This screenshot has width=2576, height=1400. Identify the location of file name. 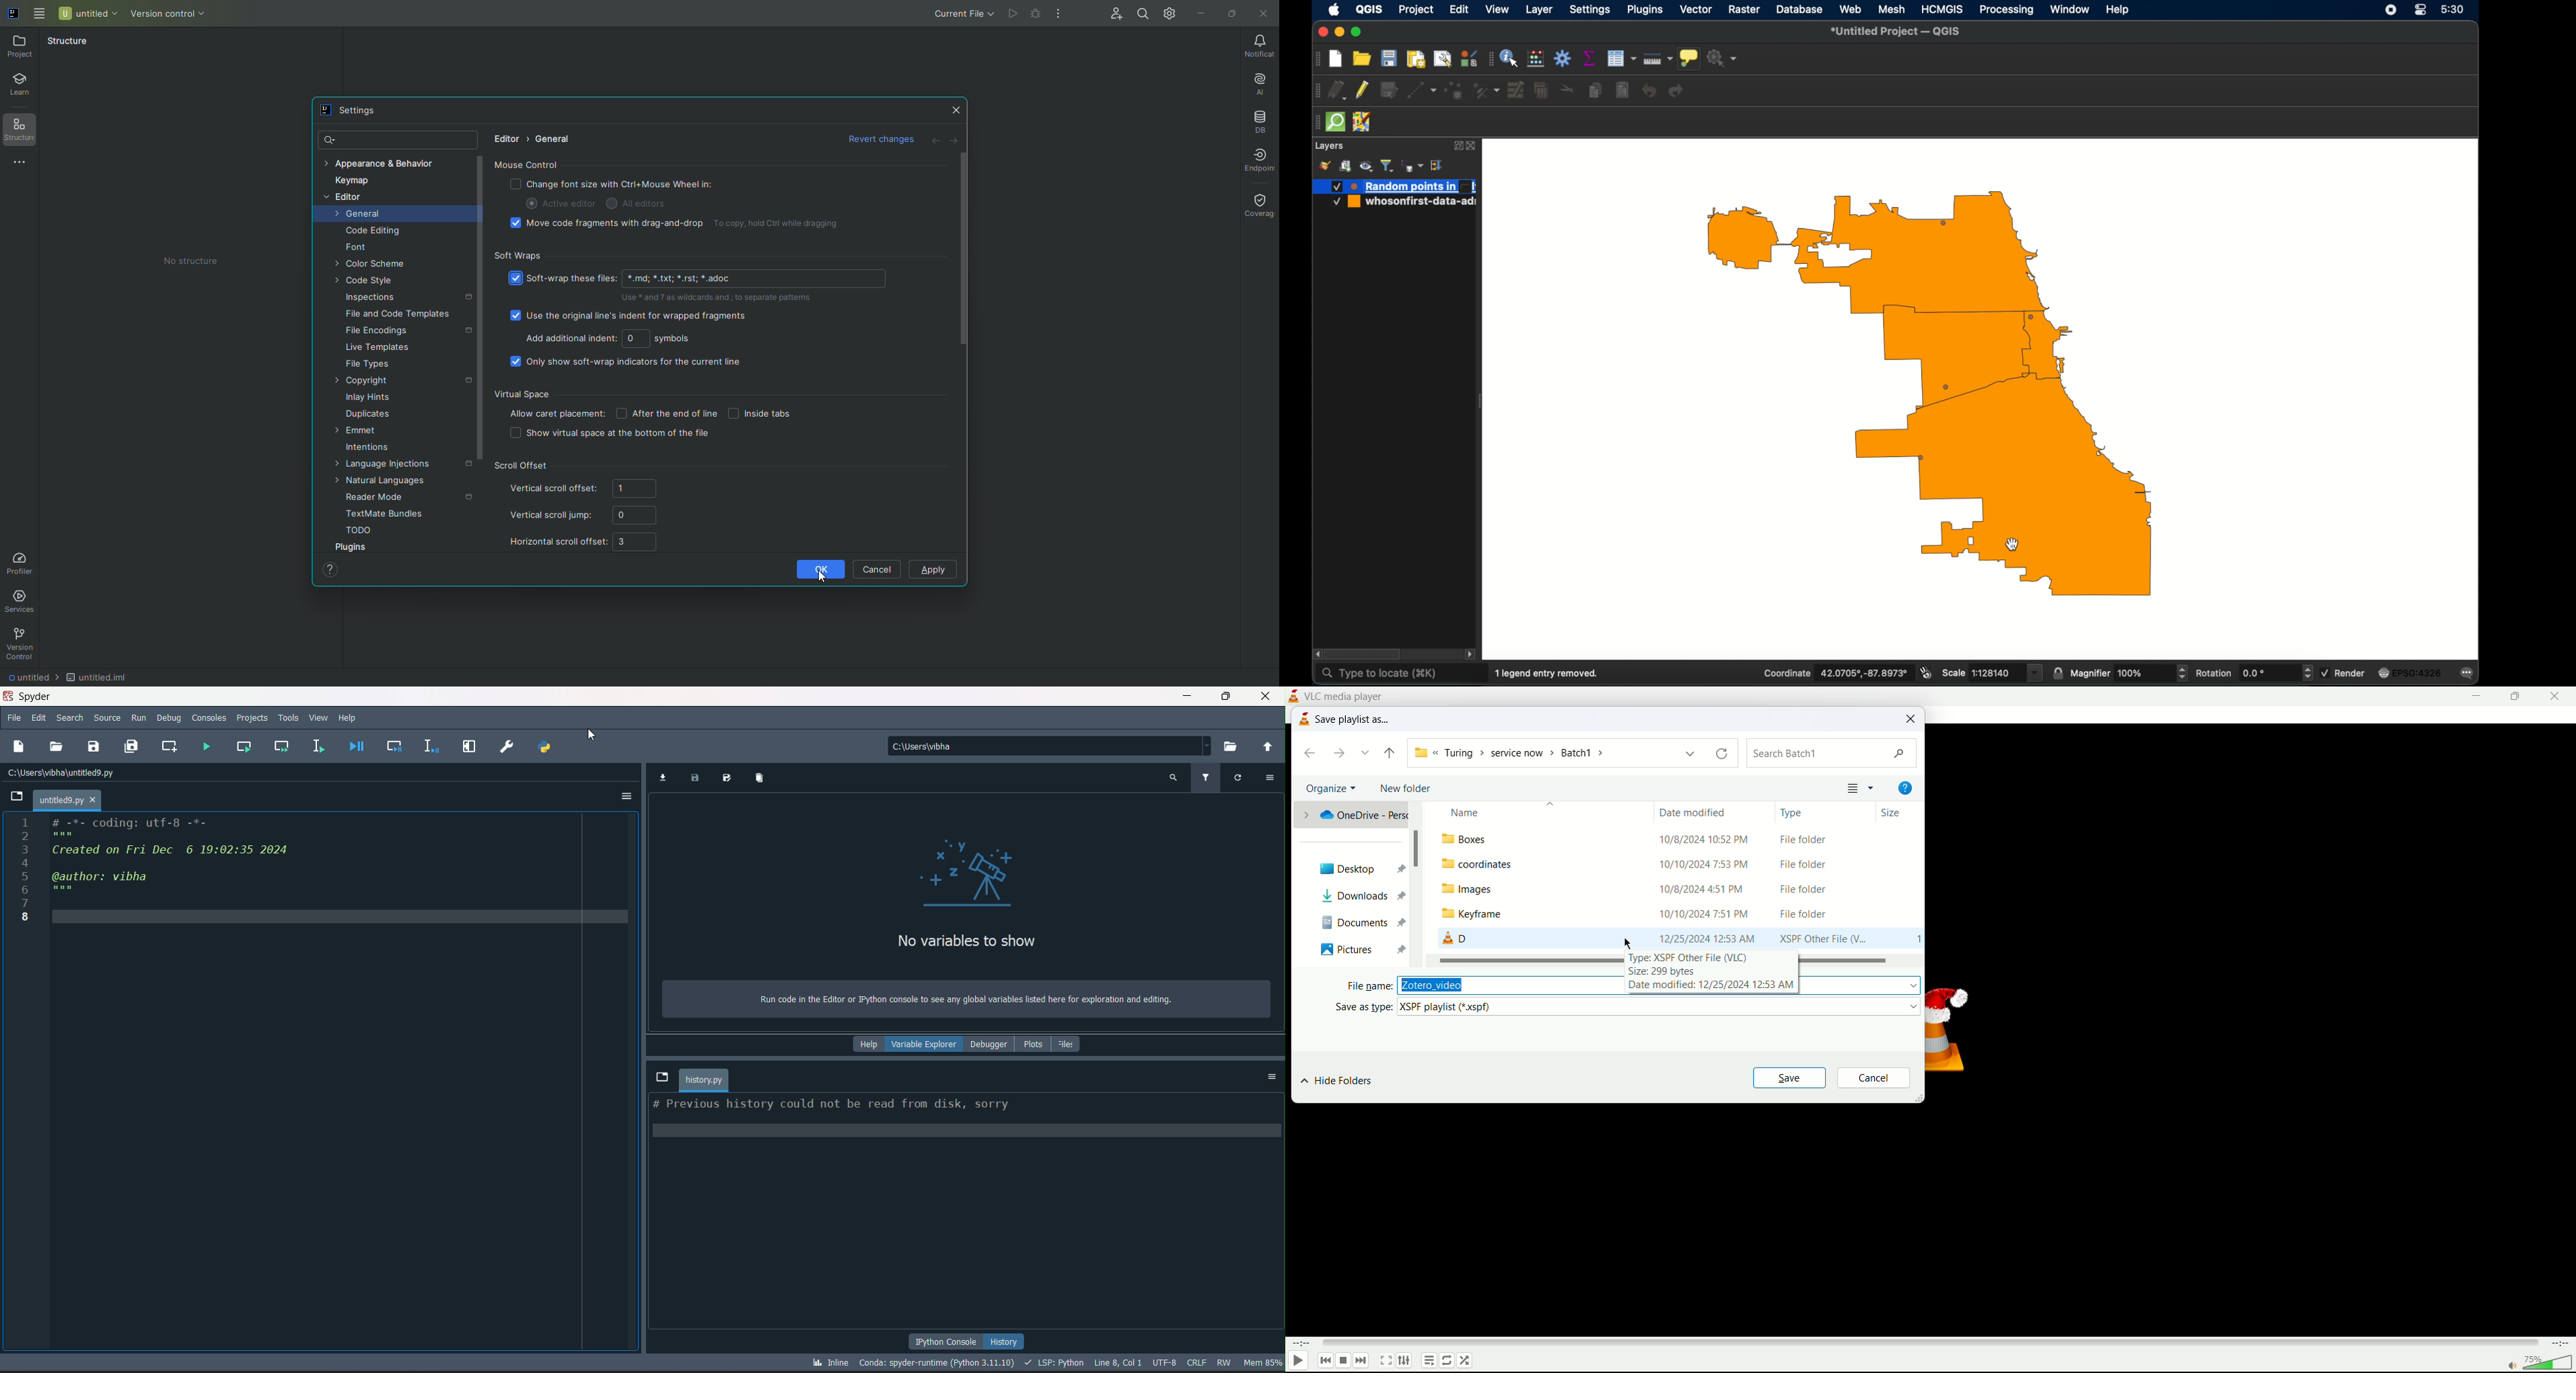
(704, 1080).